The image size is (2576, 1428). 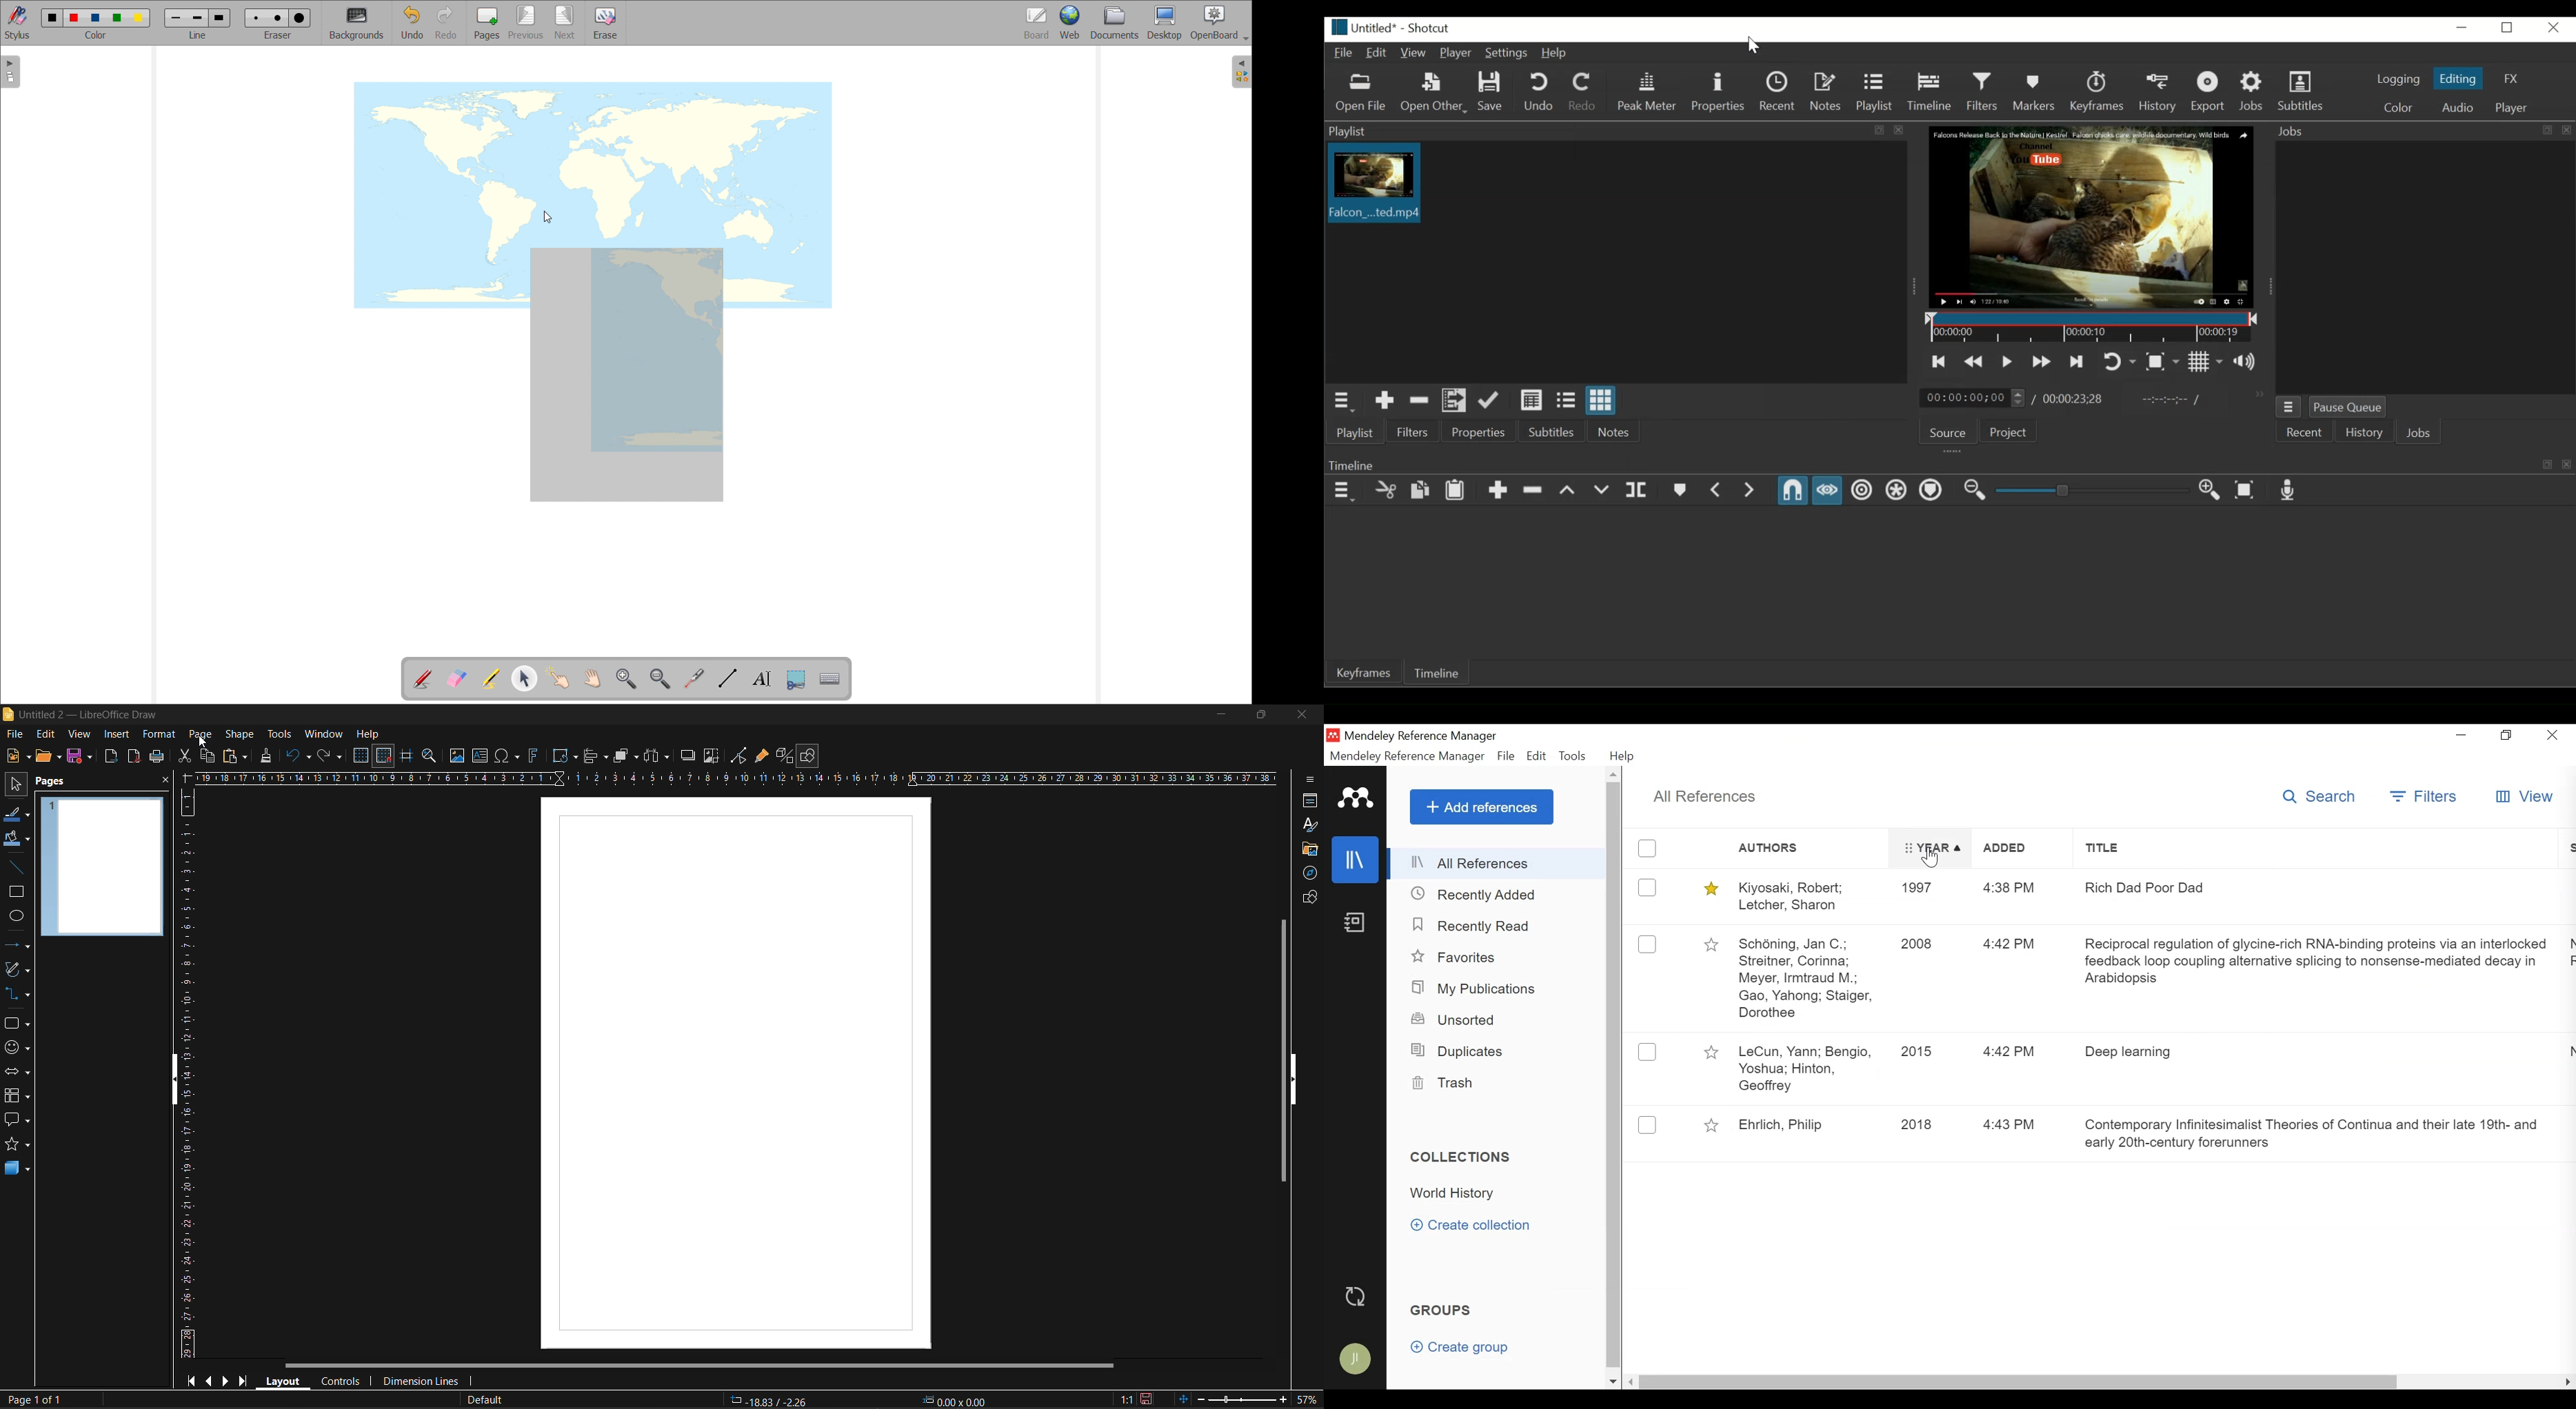 What do you see at coordinates (701, 1365) in the screenshot?
I see `horizontal scroll bar` at bounding box center [701, 1365].